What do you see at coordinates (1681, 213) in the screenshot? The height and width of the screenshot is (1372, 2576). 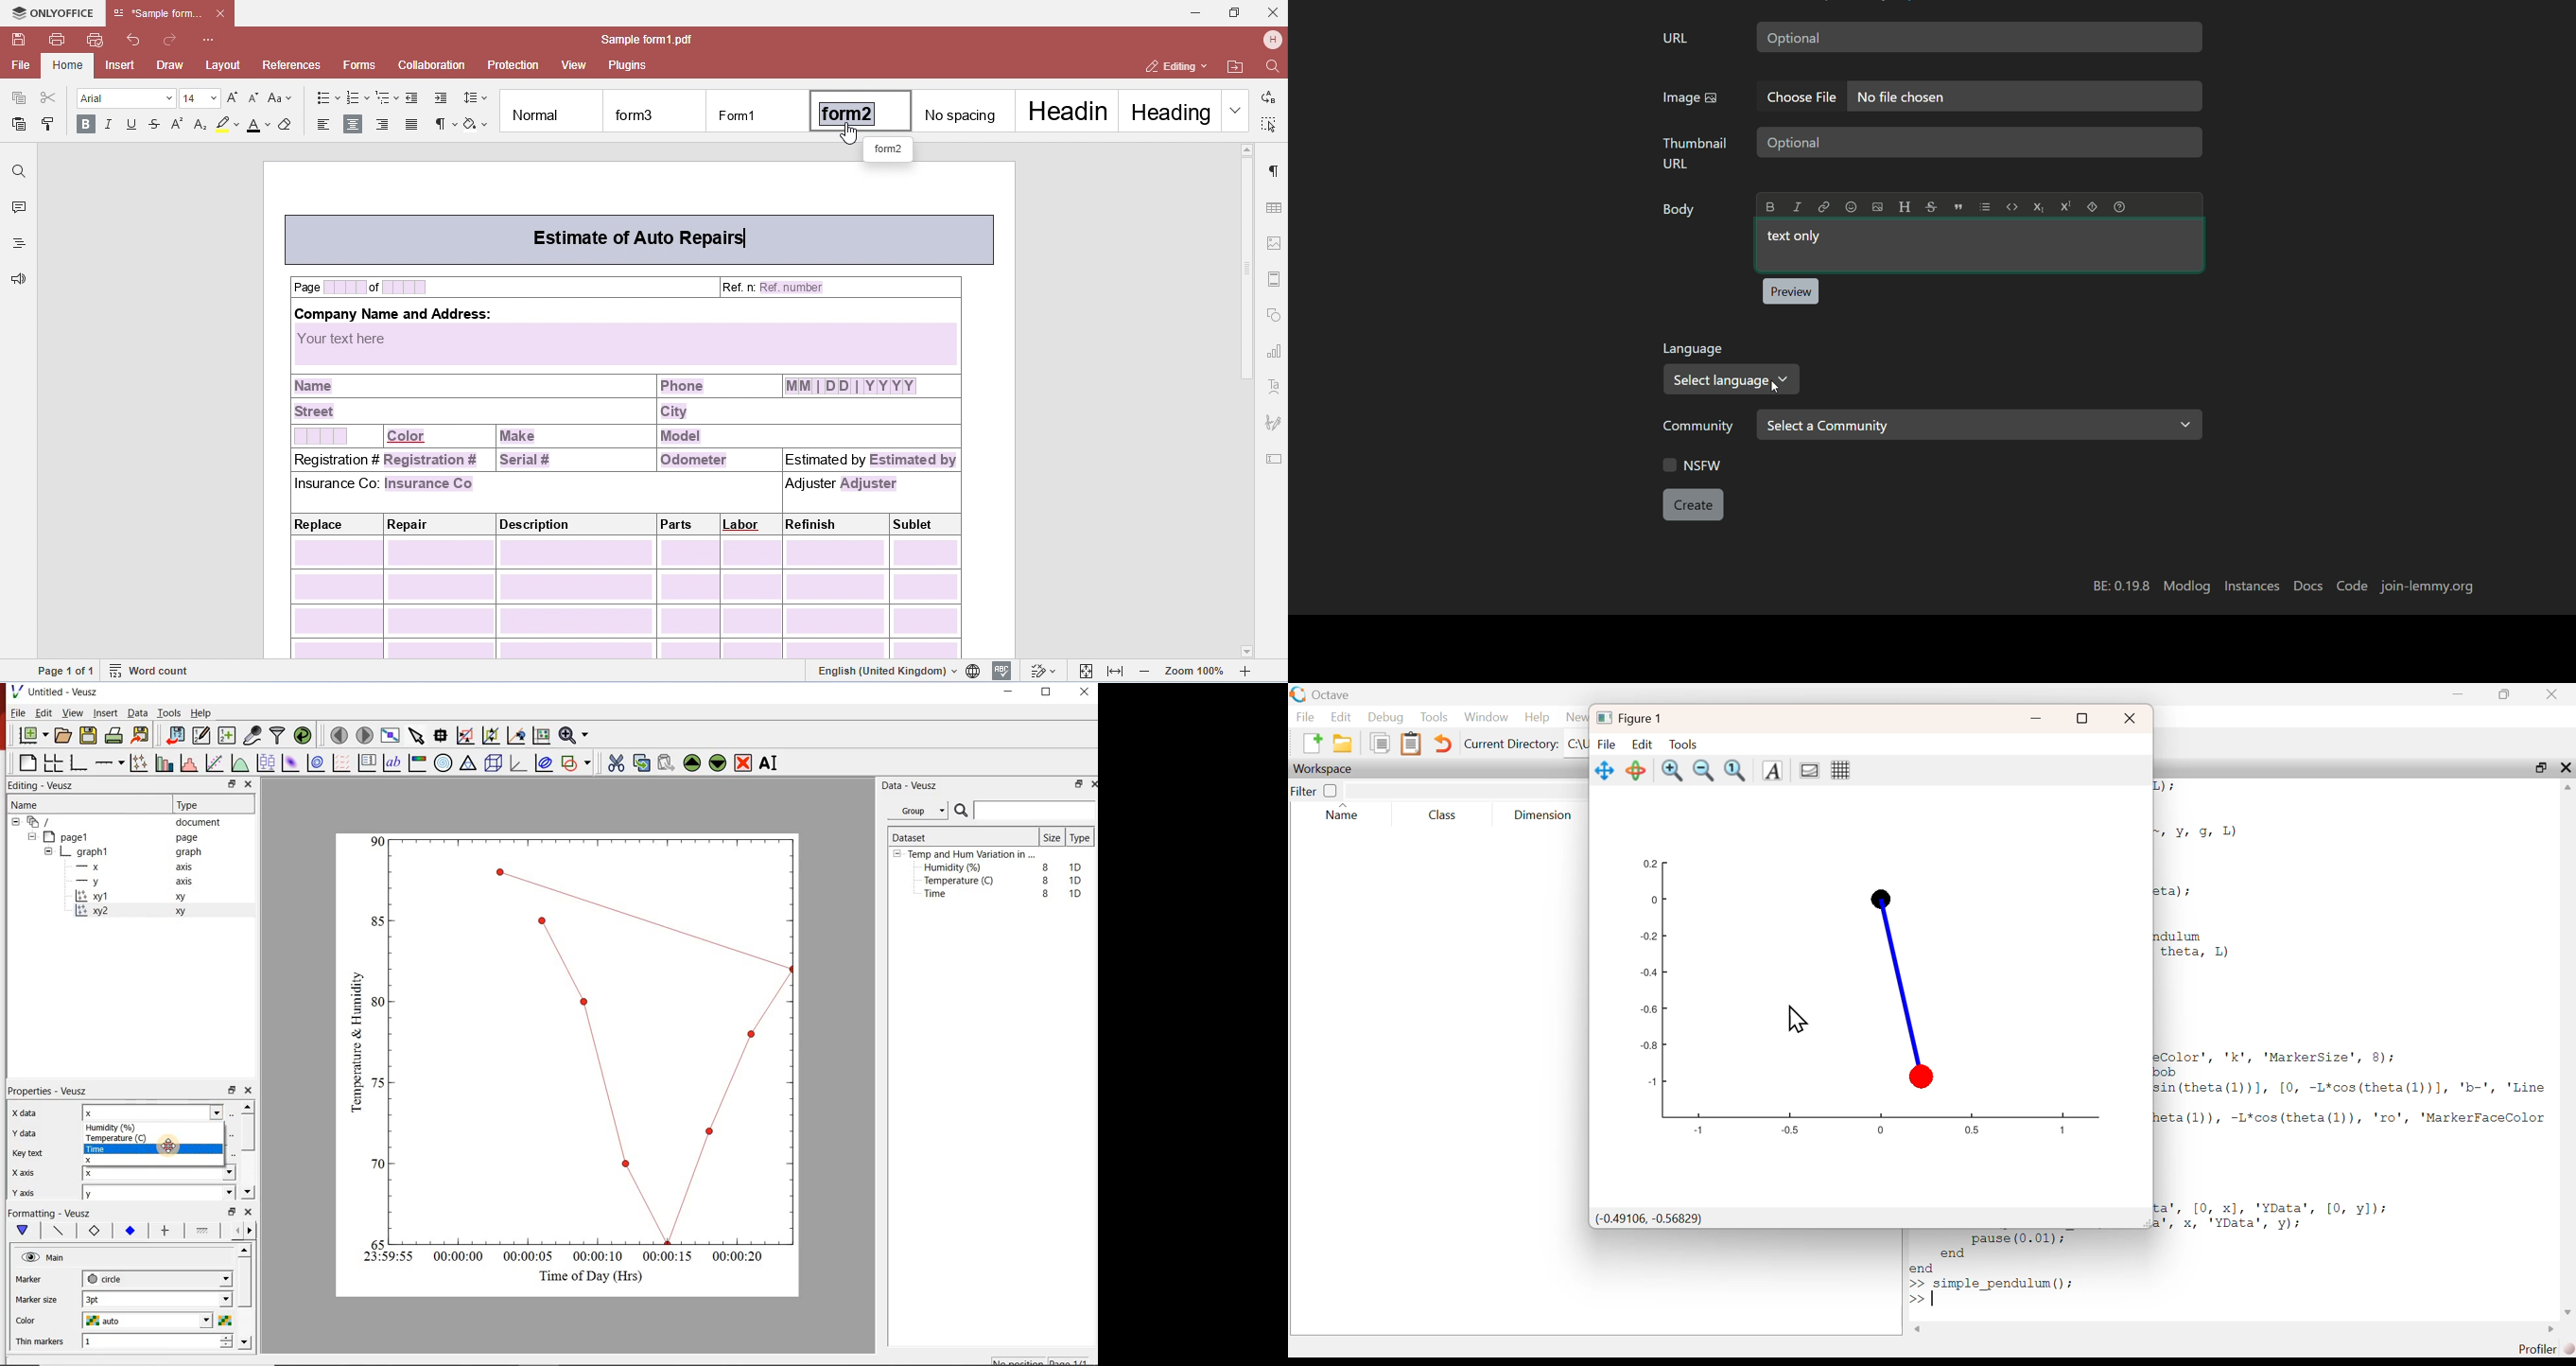 I see `Body` at bounding box center [1681, 213].